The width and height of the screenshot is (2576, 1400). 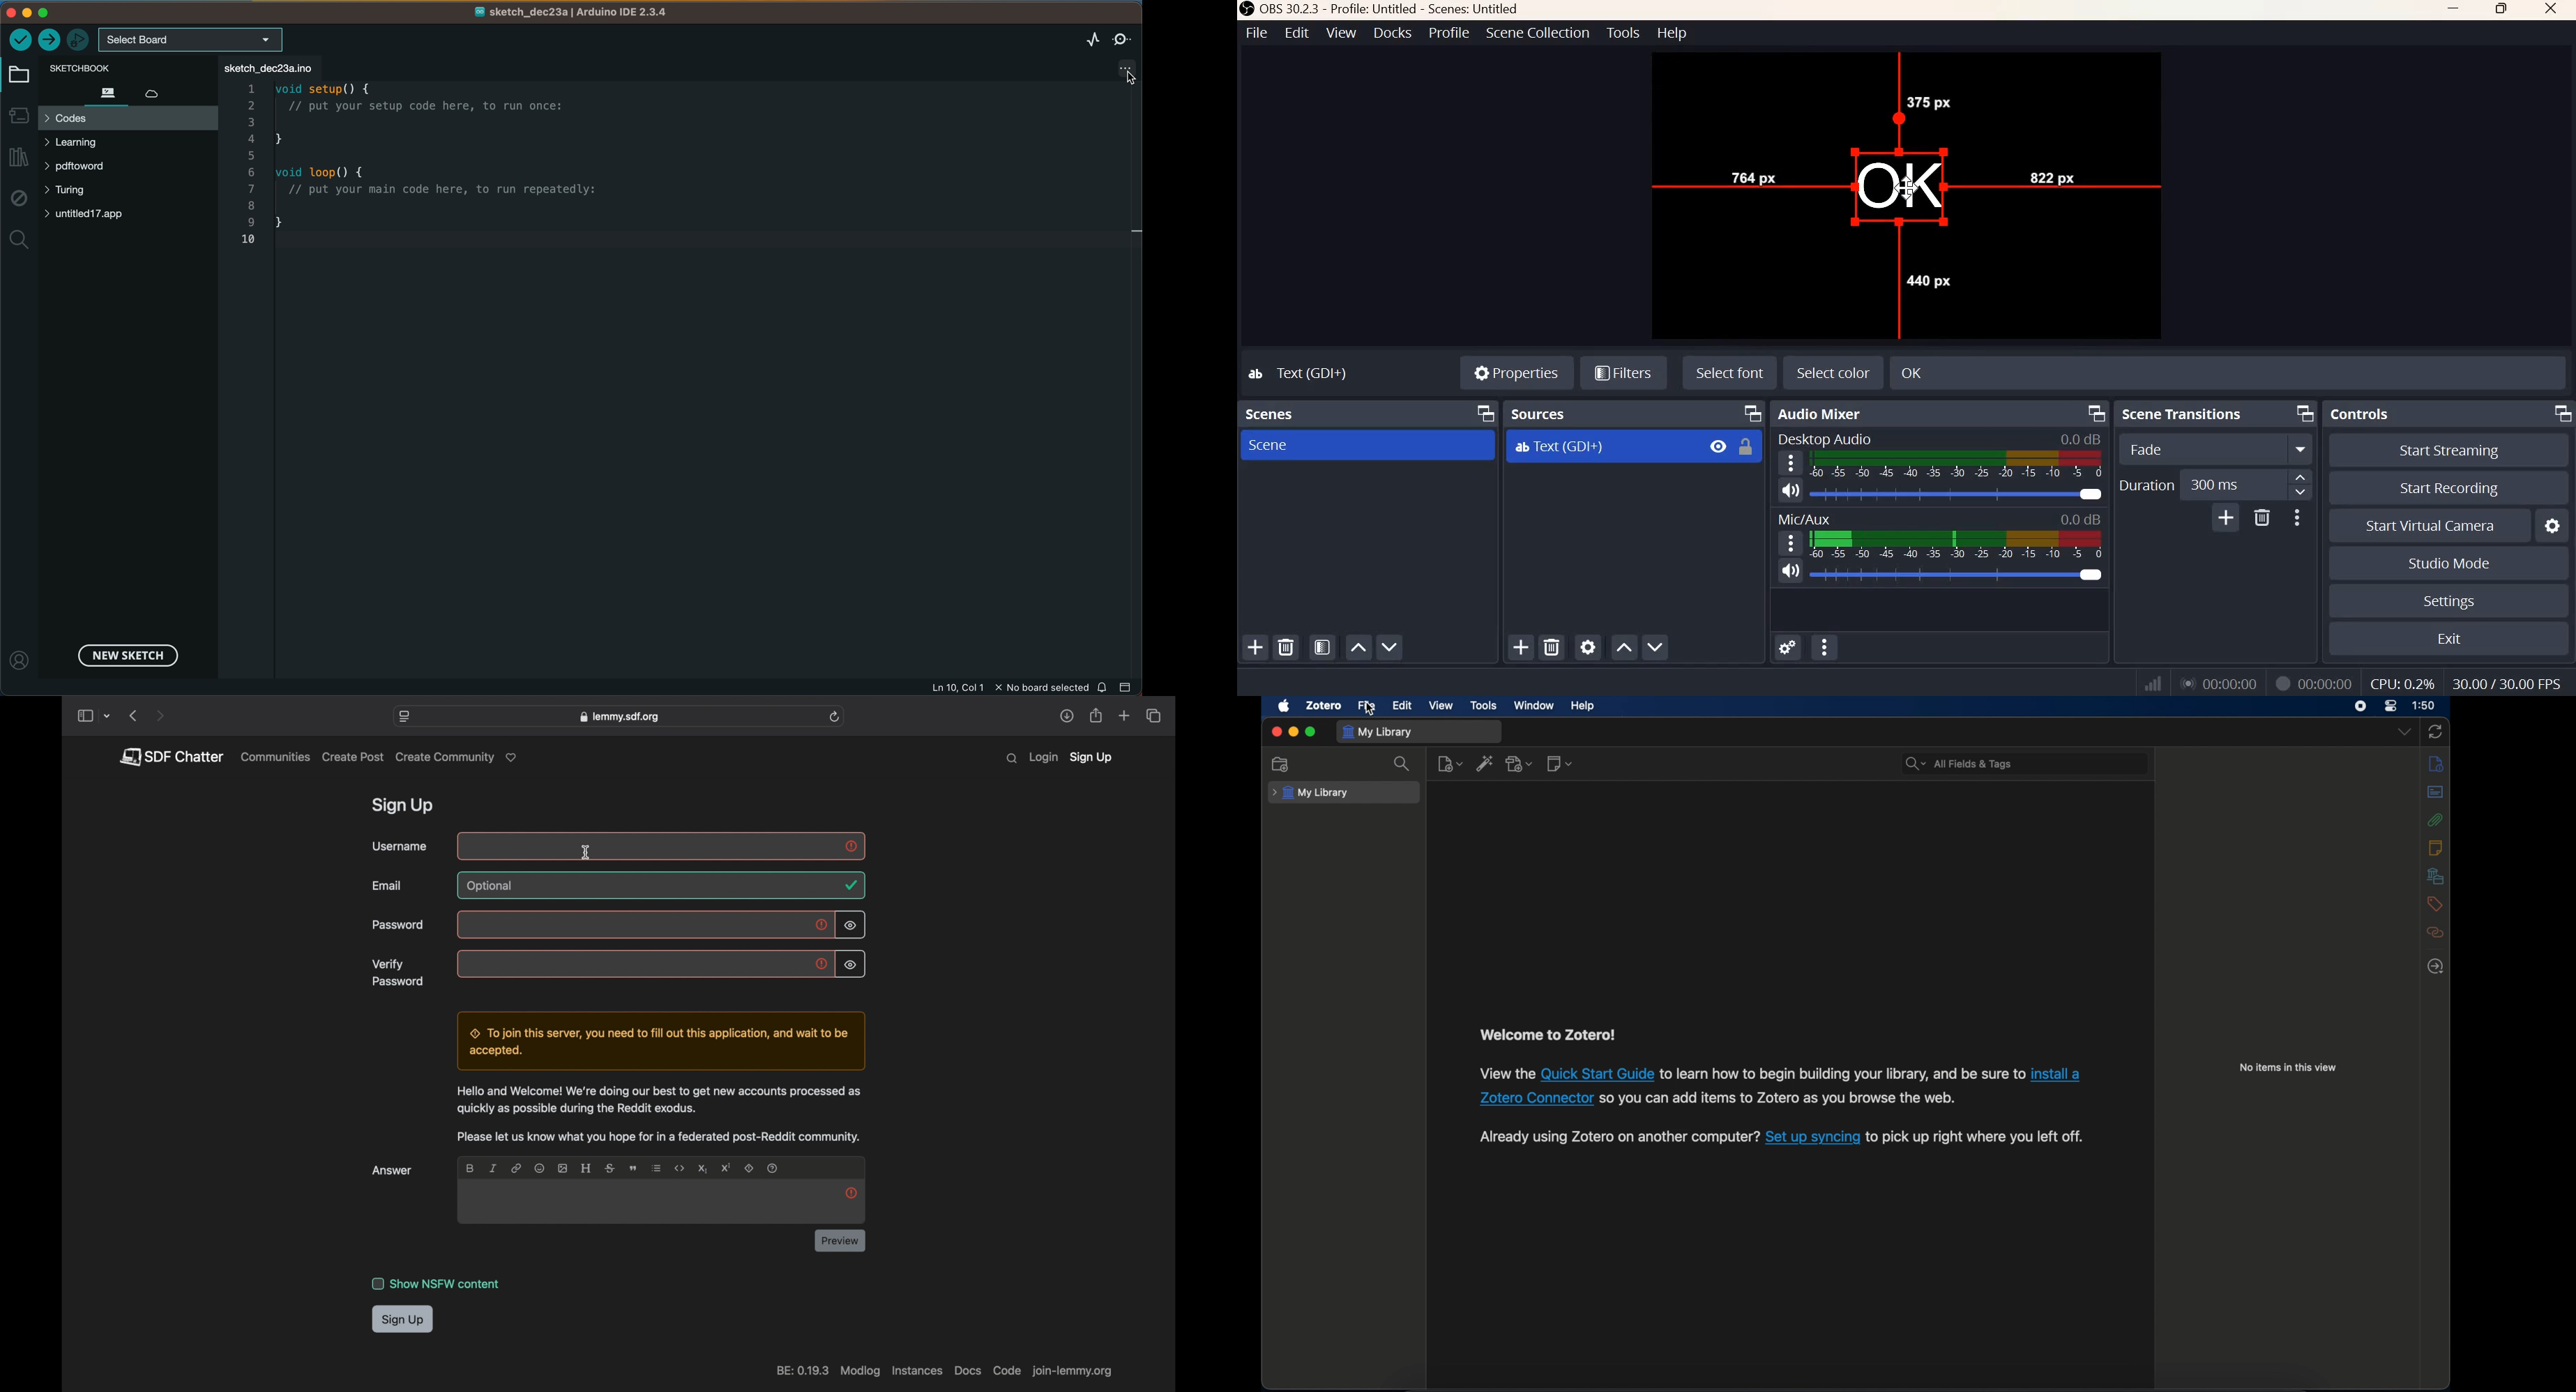 What do you see at coordinates (2503, 10) in the screenshot?
I see `Maximize` at bounding box center [2503, 10].